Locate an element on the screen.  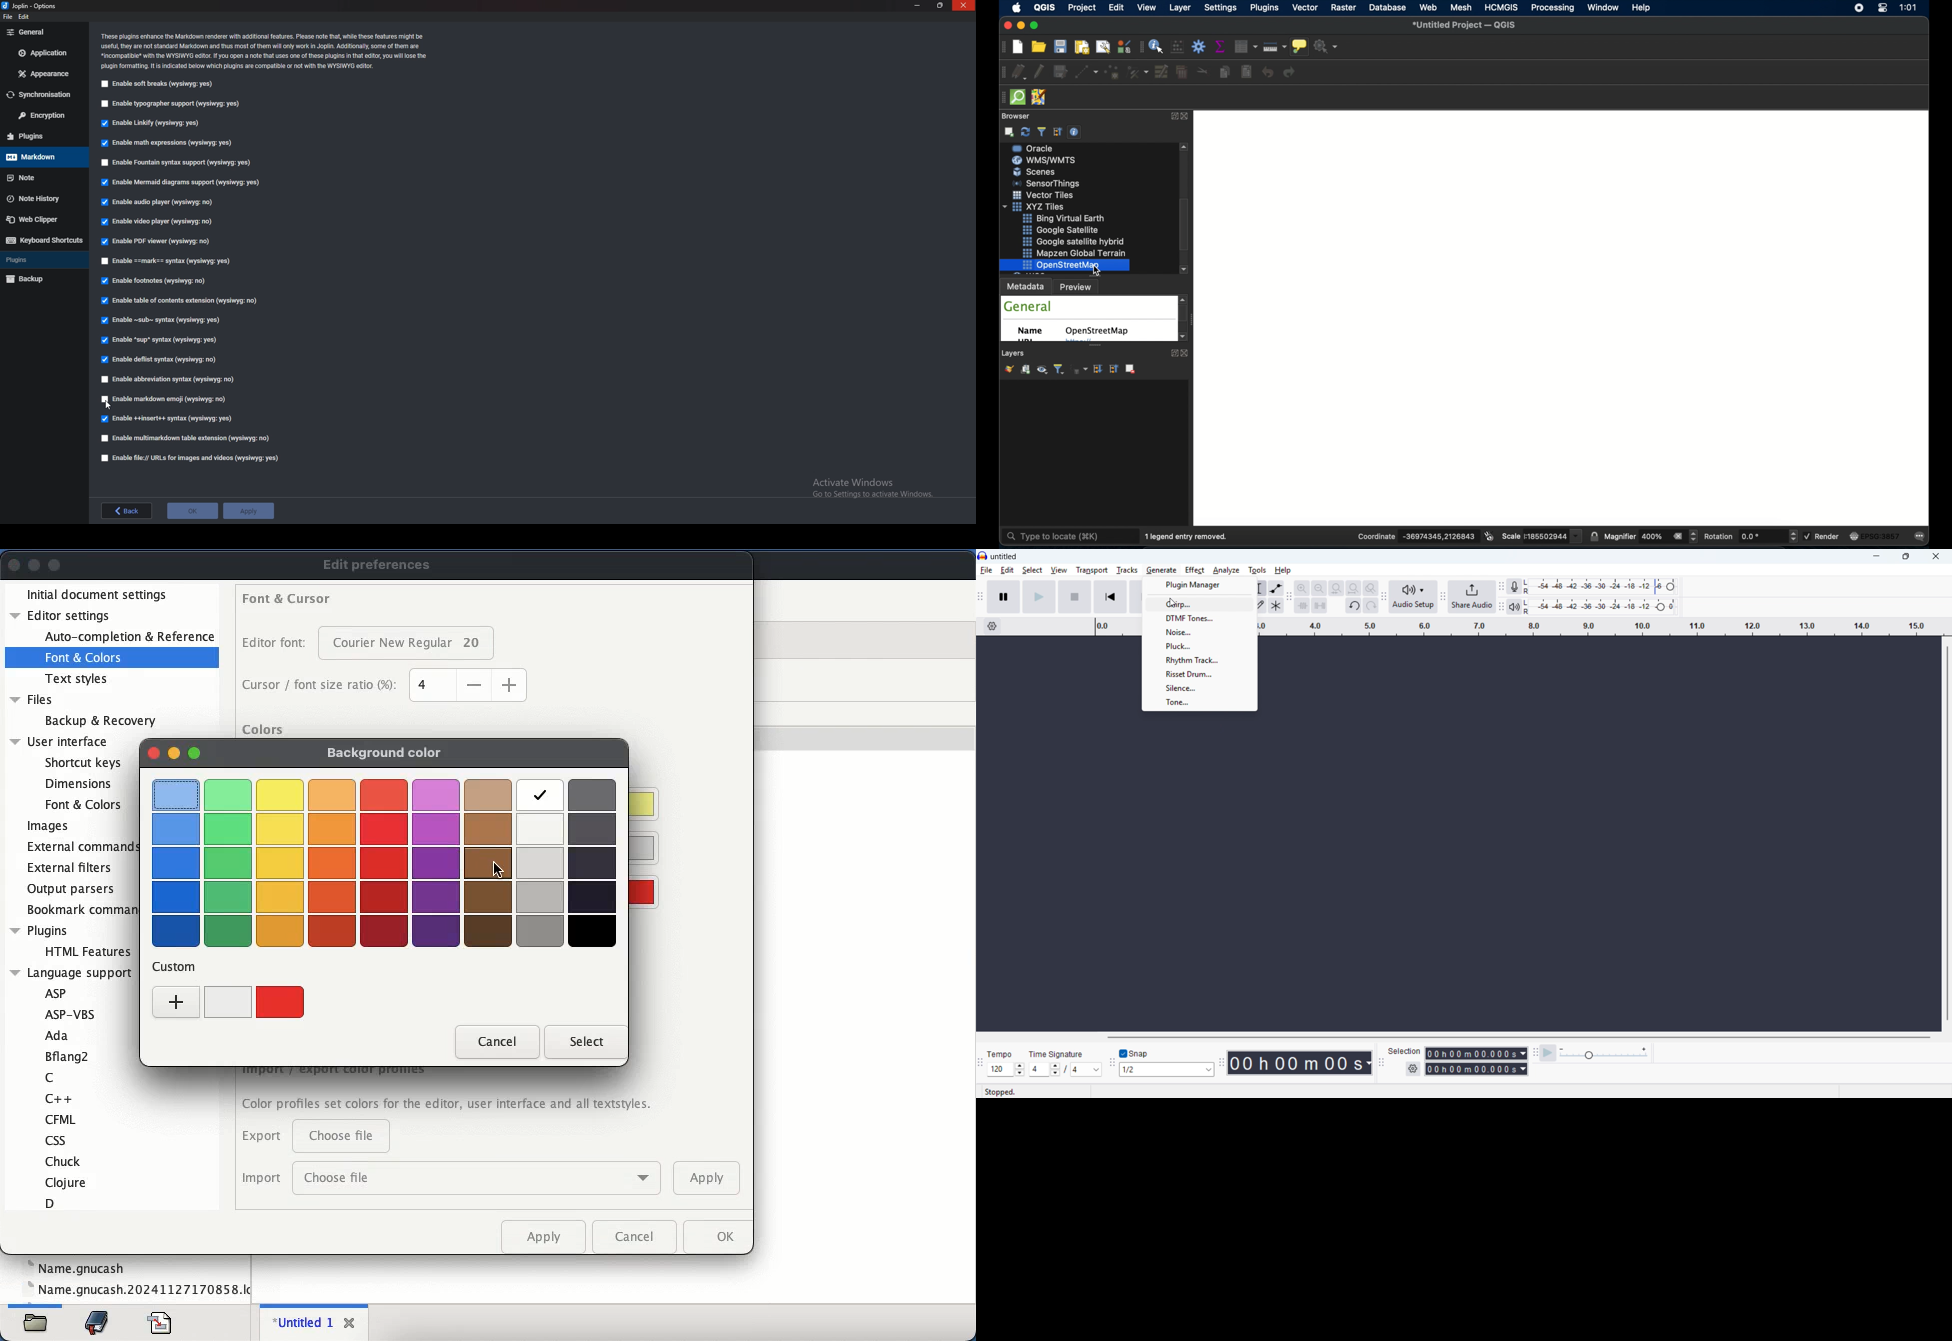
Silence audio selection  is located at coordinates (1319, 605).